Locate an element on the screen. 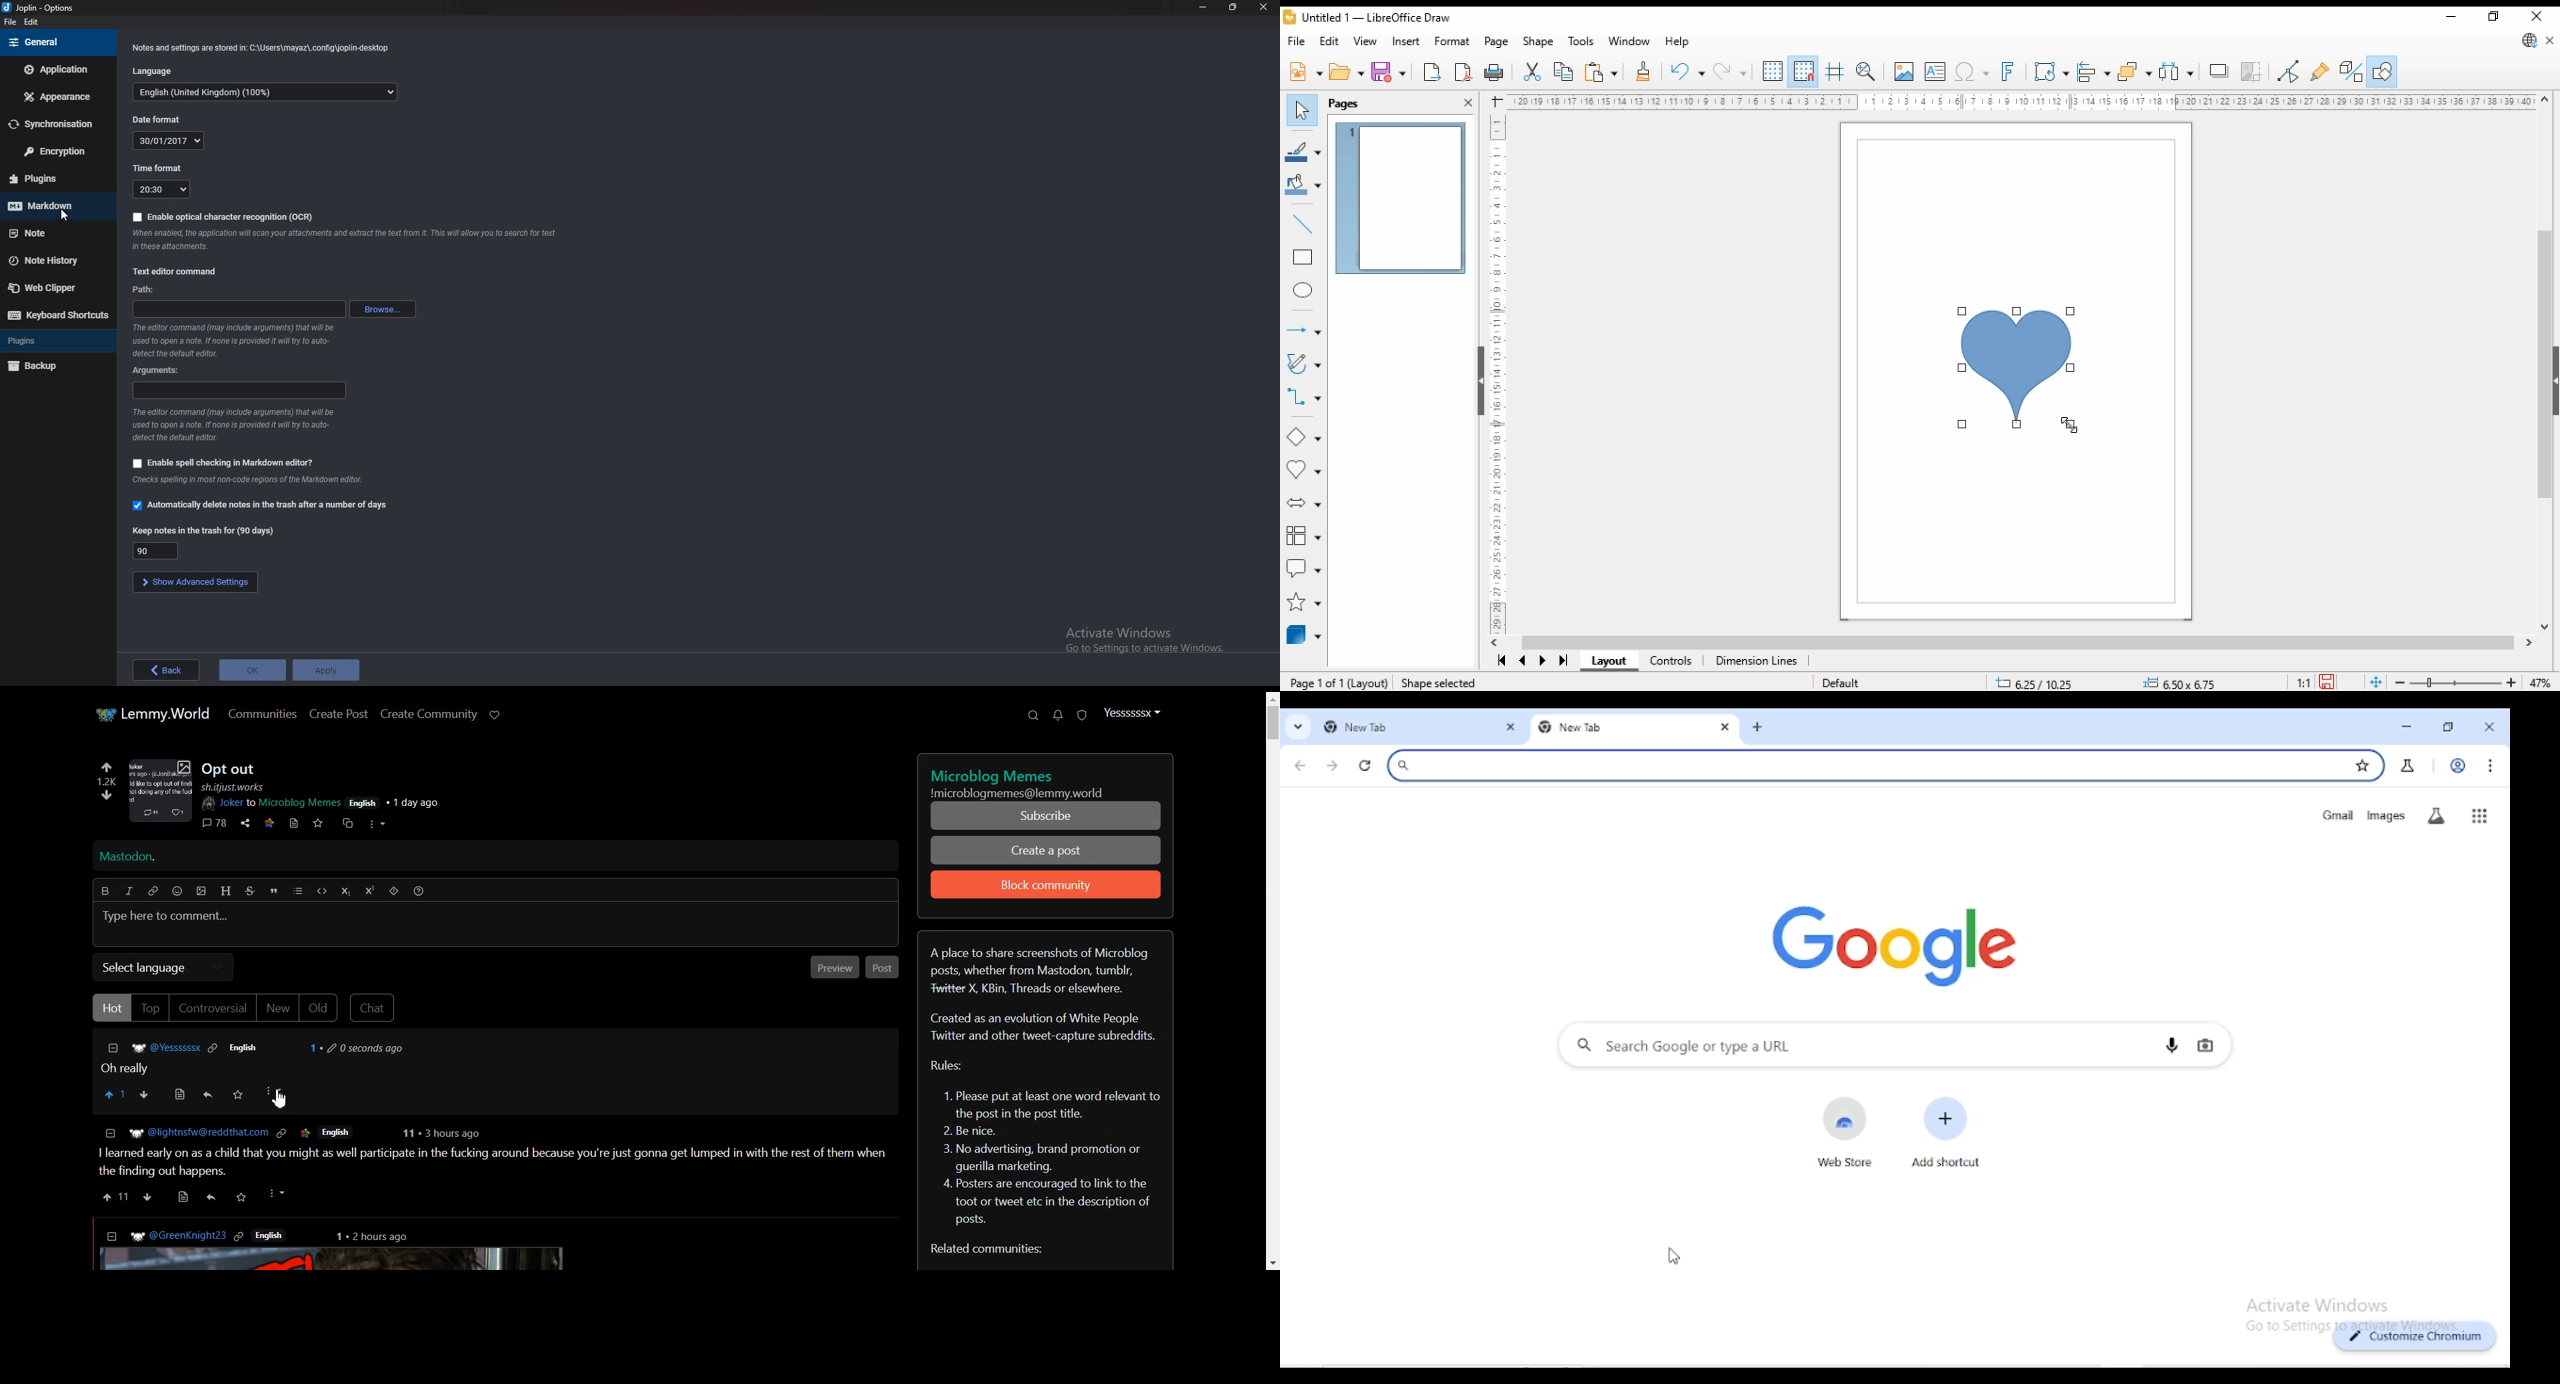 This screenshot has height=1400, width=2576. insert special symbol is located at coordinates (1972, 72).